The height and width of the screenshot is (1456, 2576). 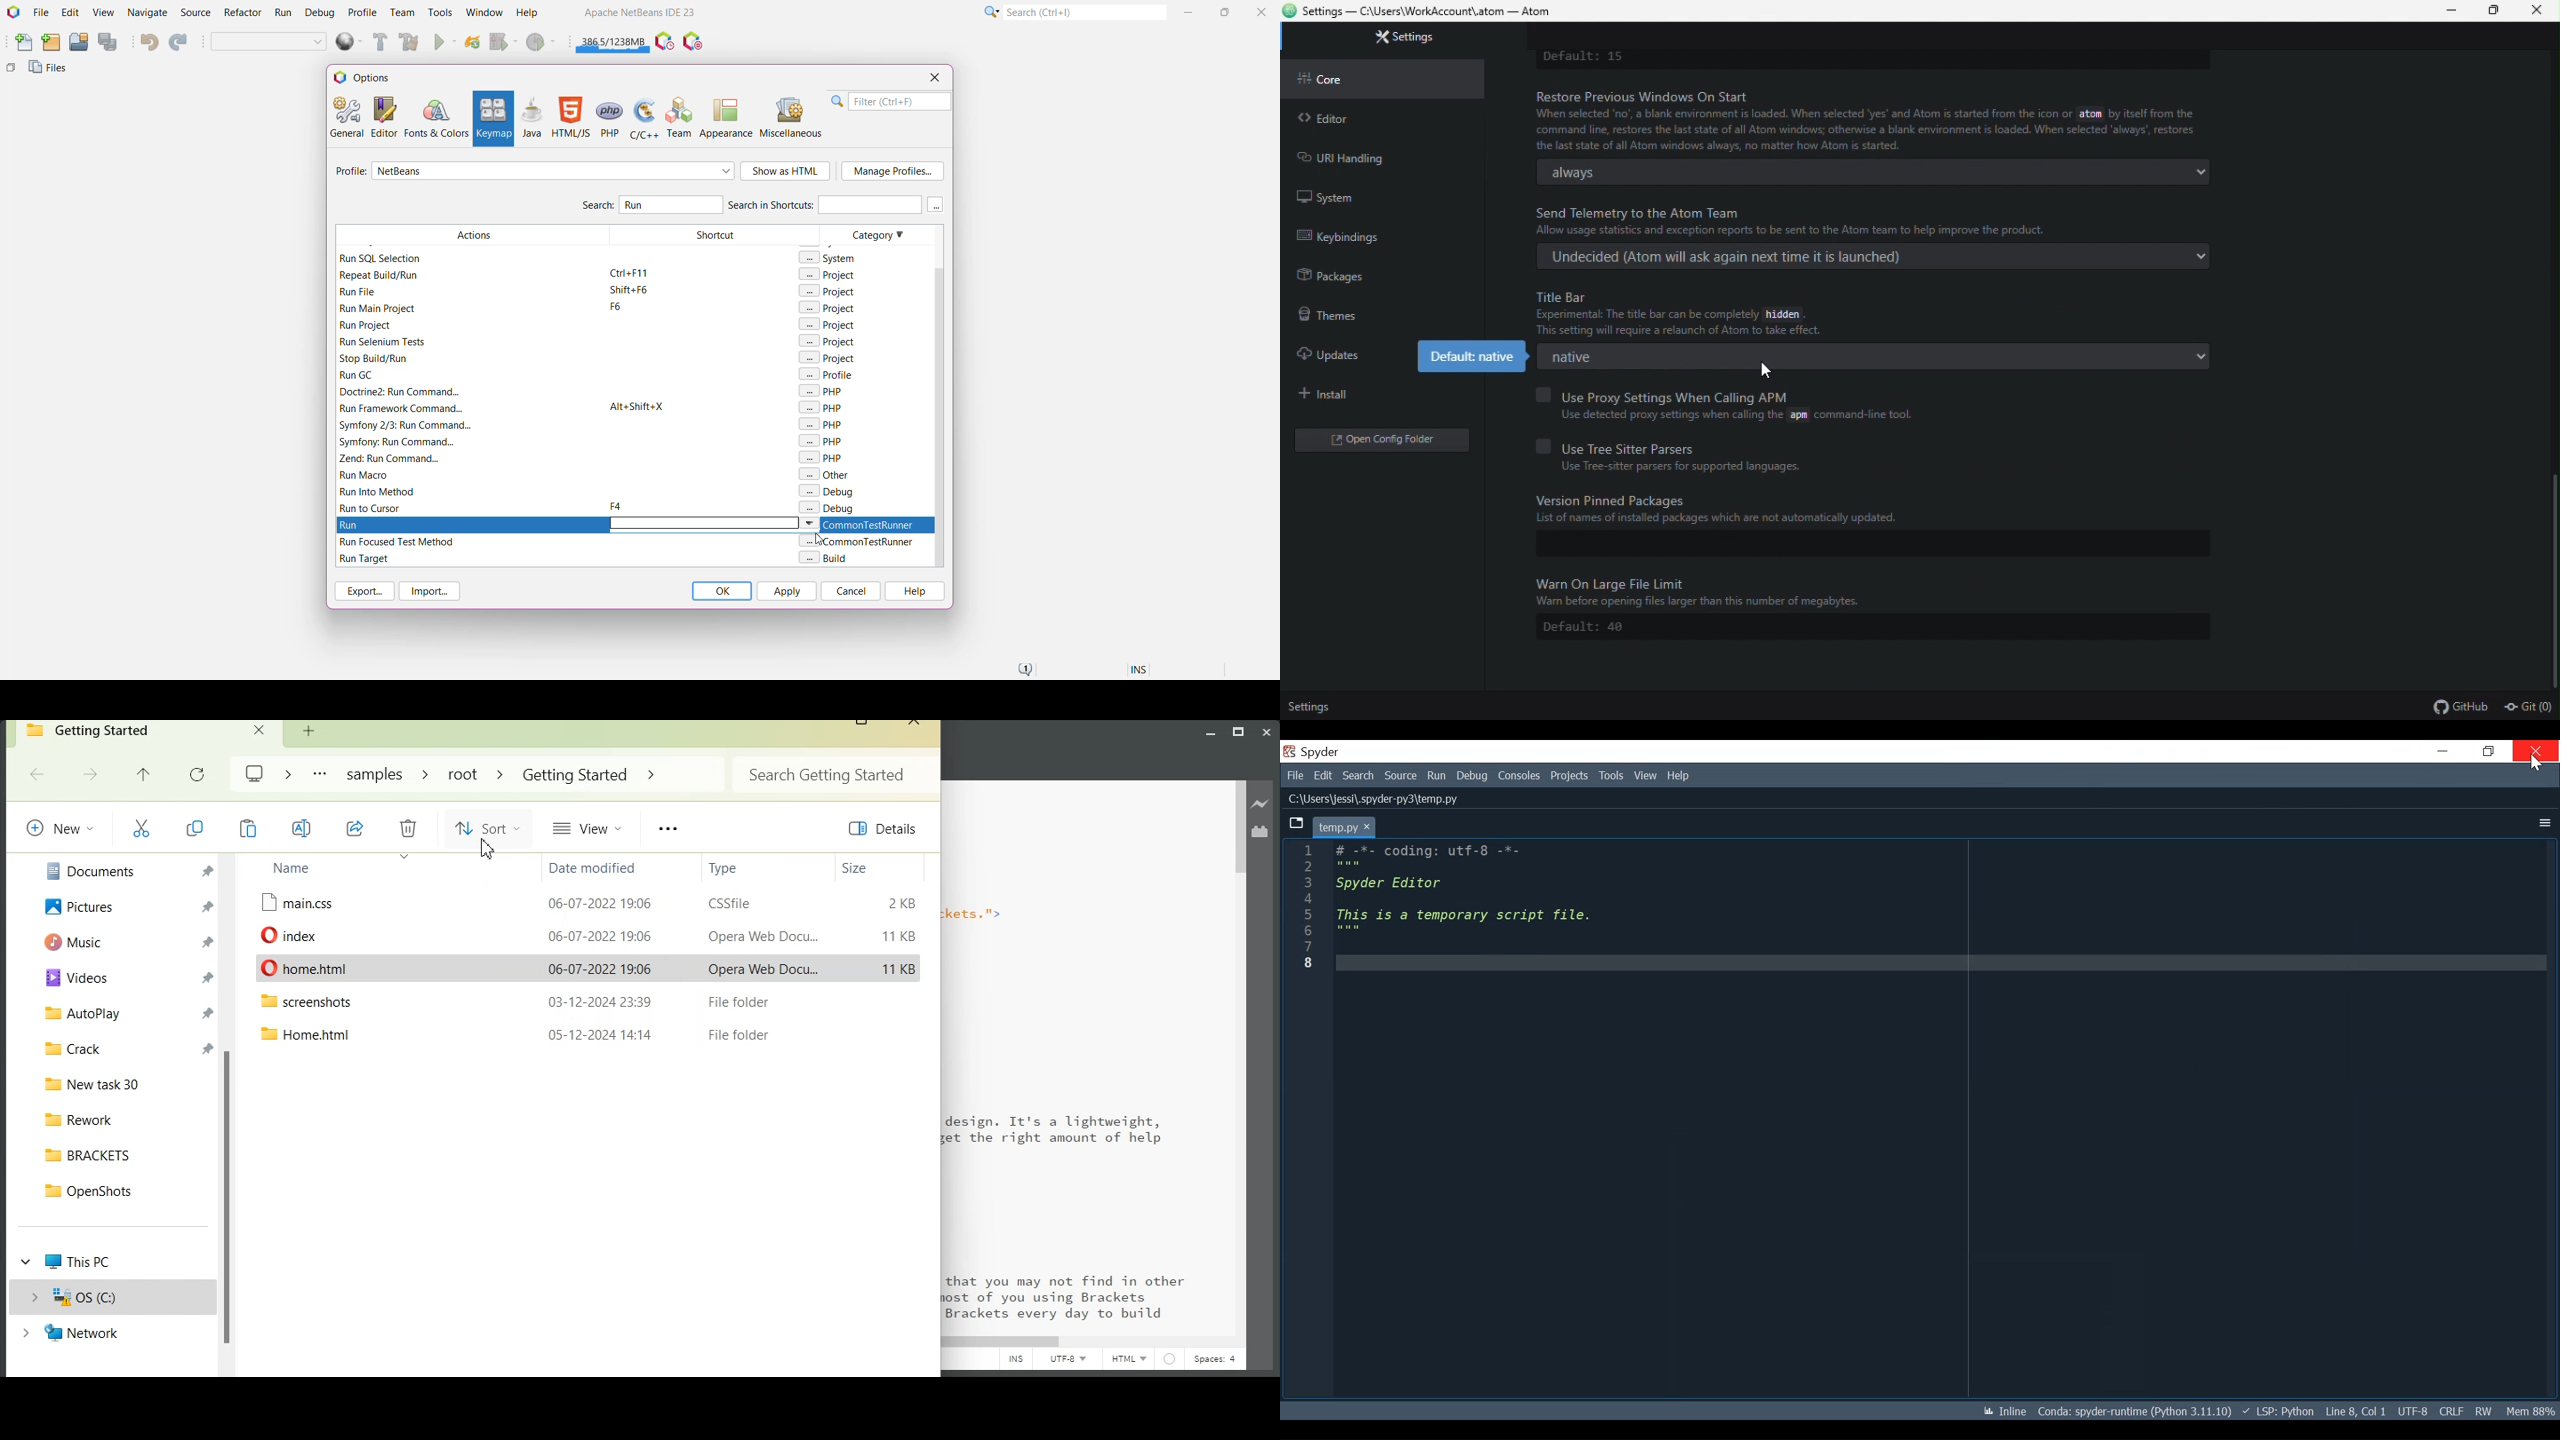 What do you see at coordinates (1569, 776) in the screenshot?
I see `Projects` at bounding box center [1569, 776].